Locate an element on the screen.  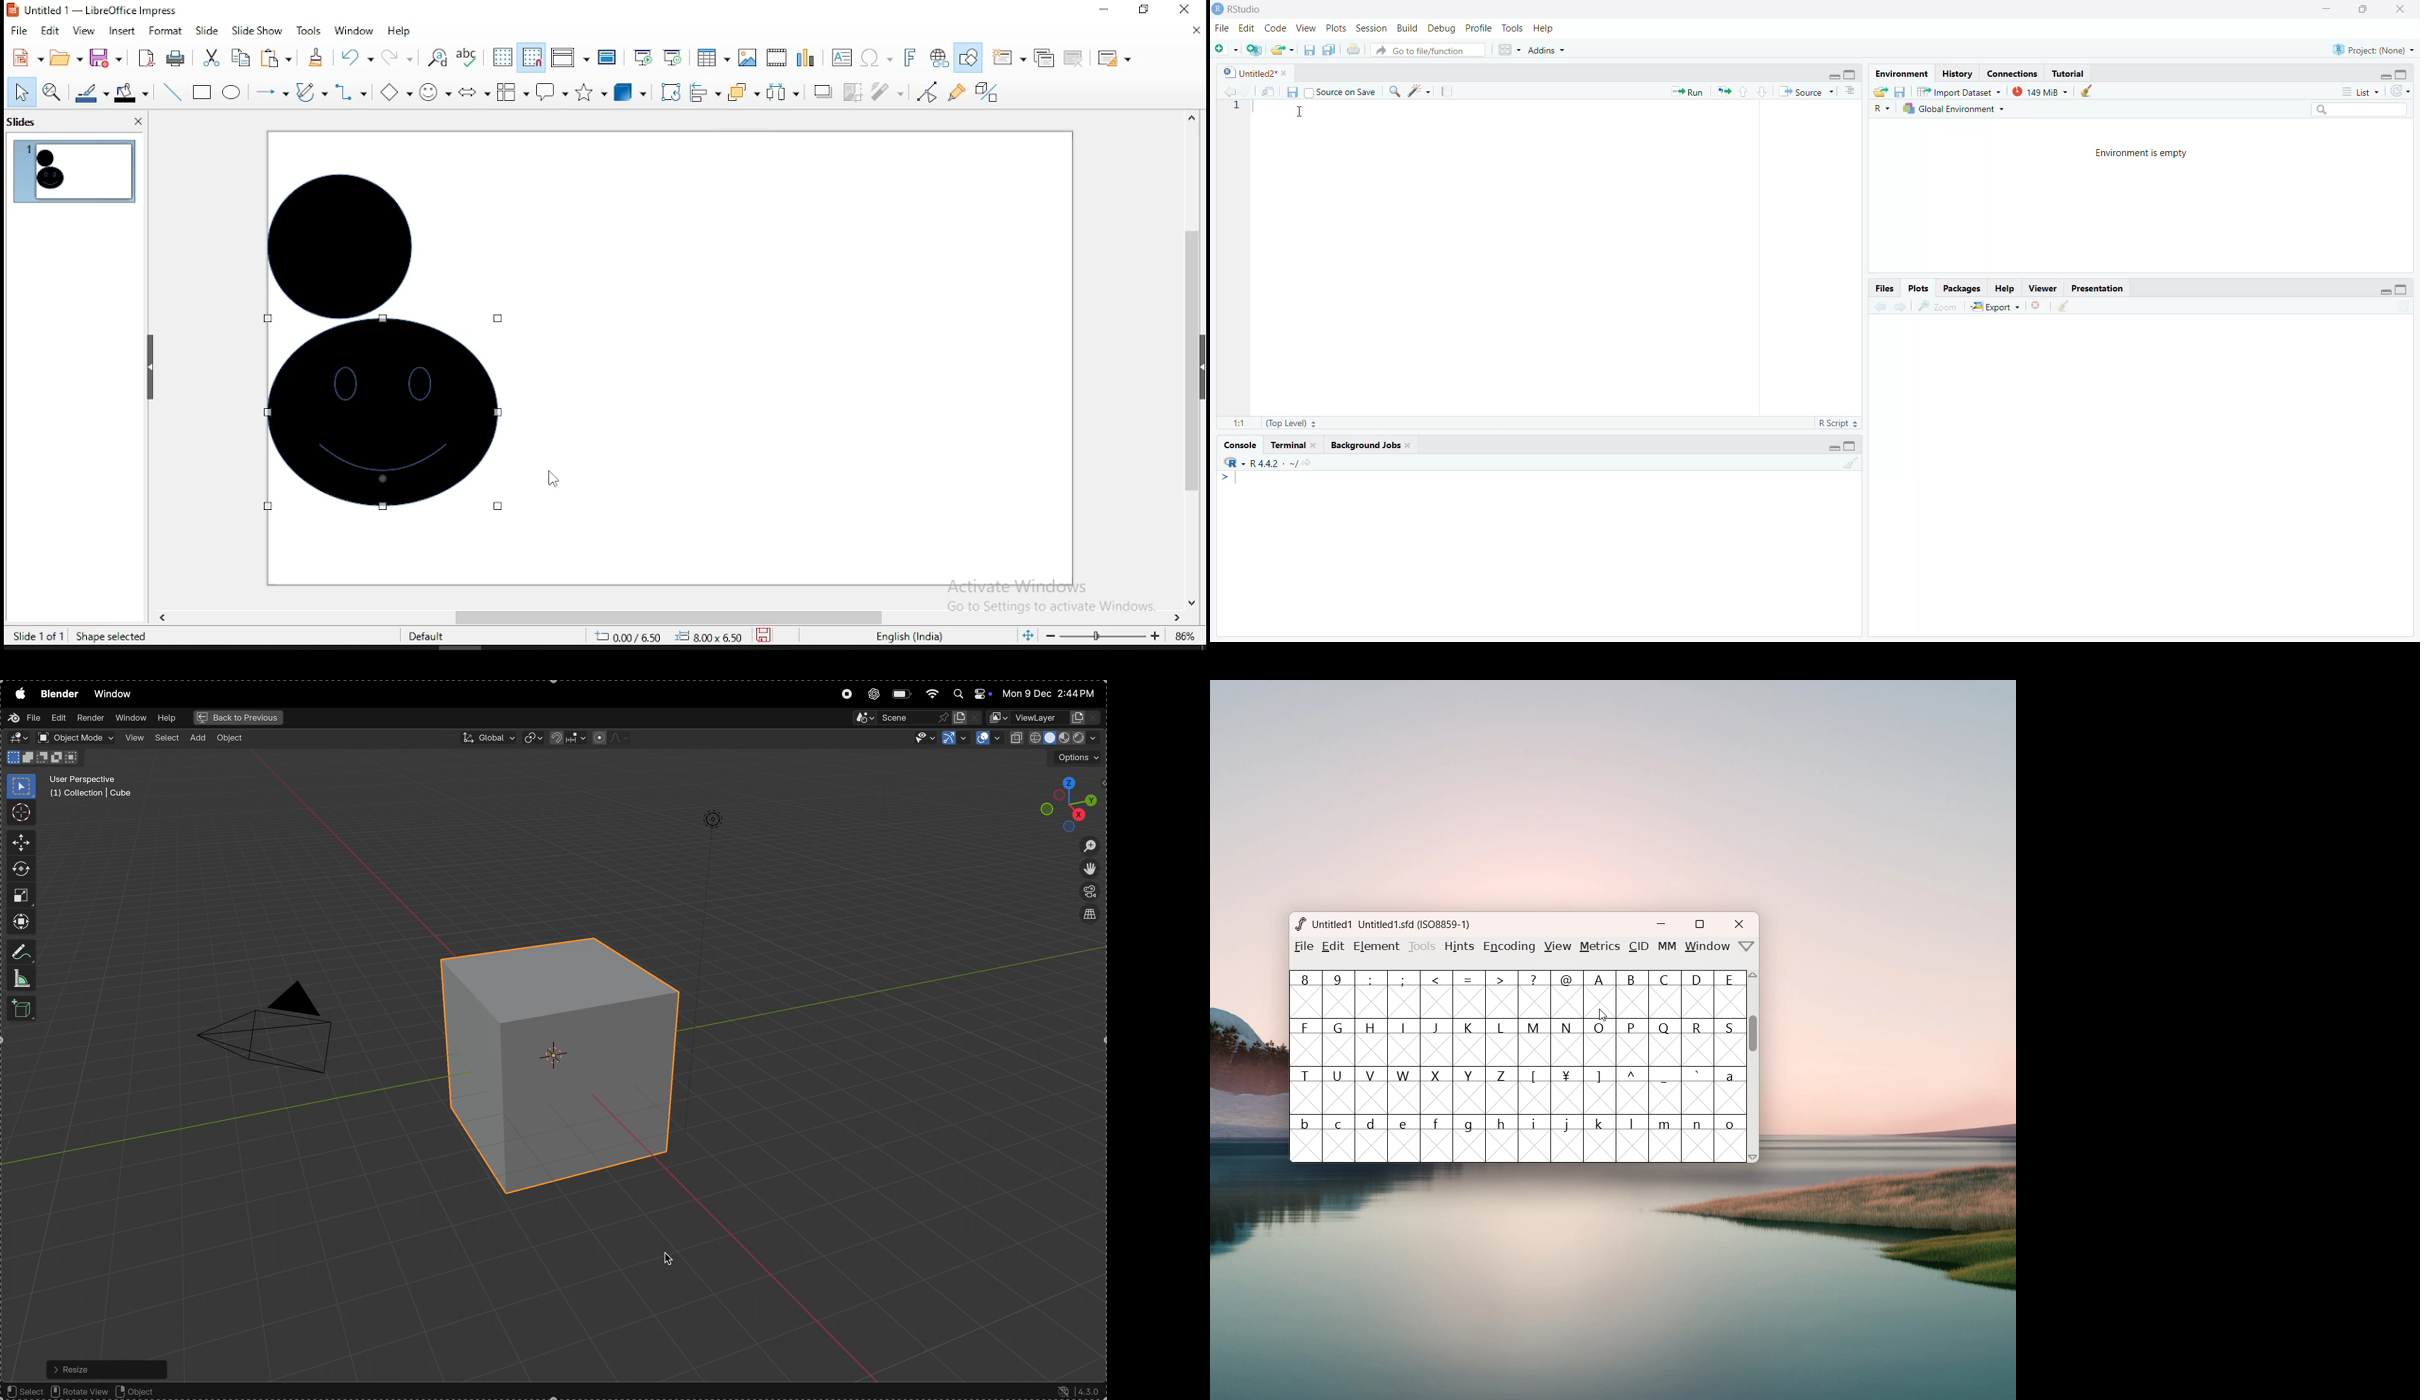
line color is located at coordinates (91, 95).